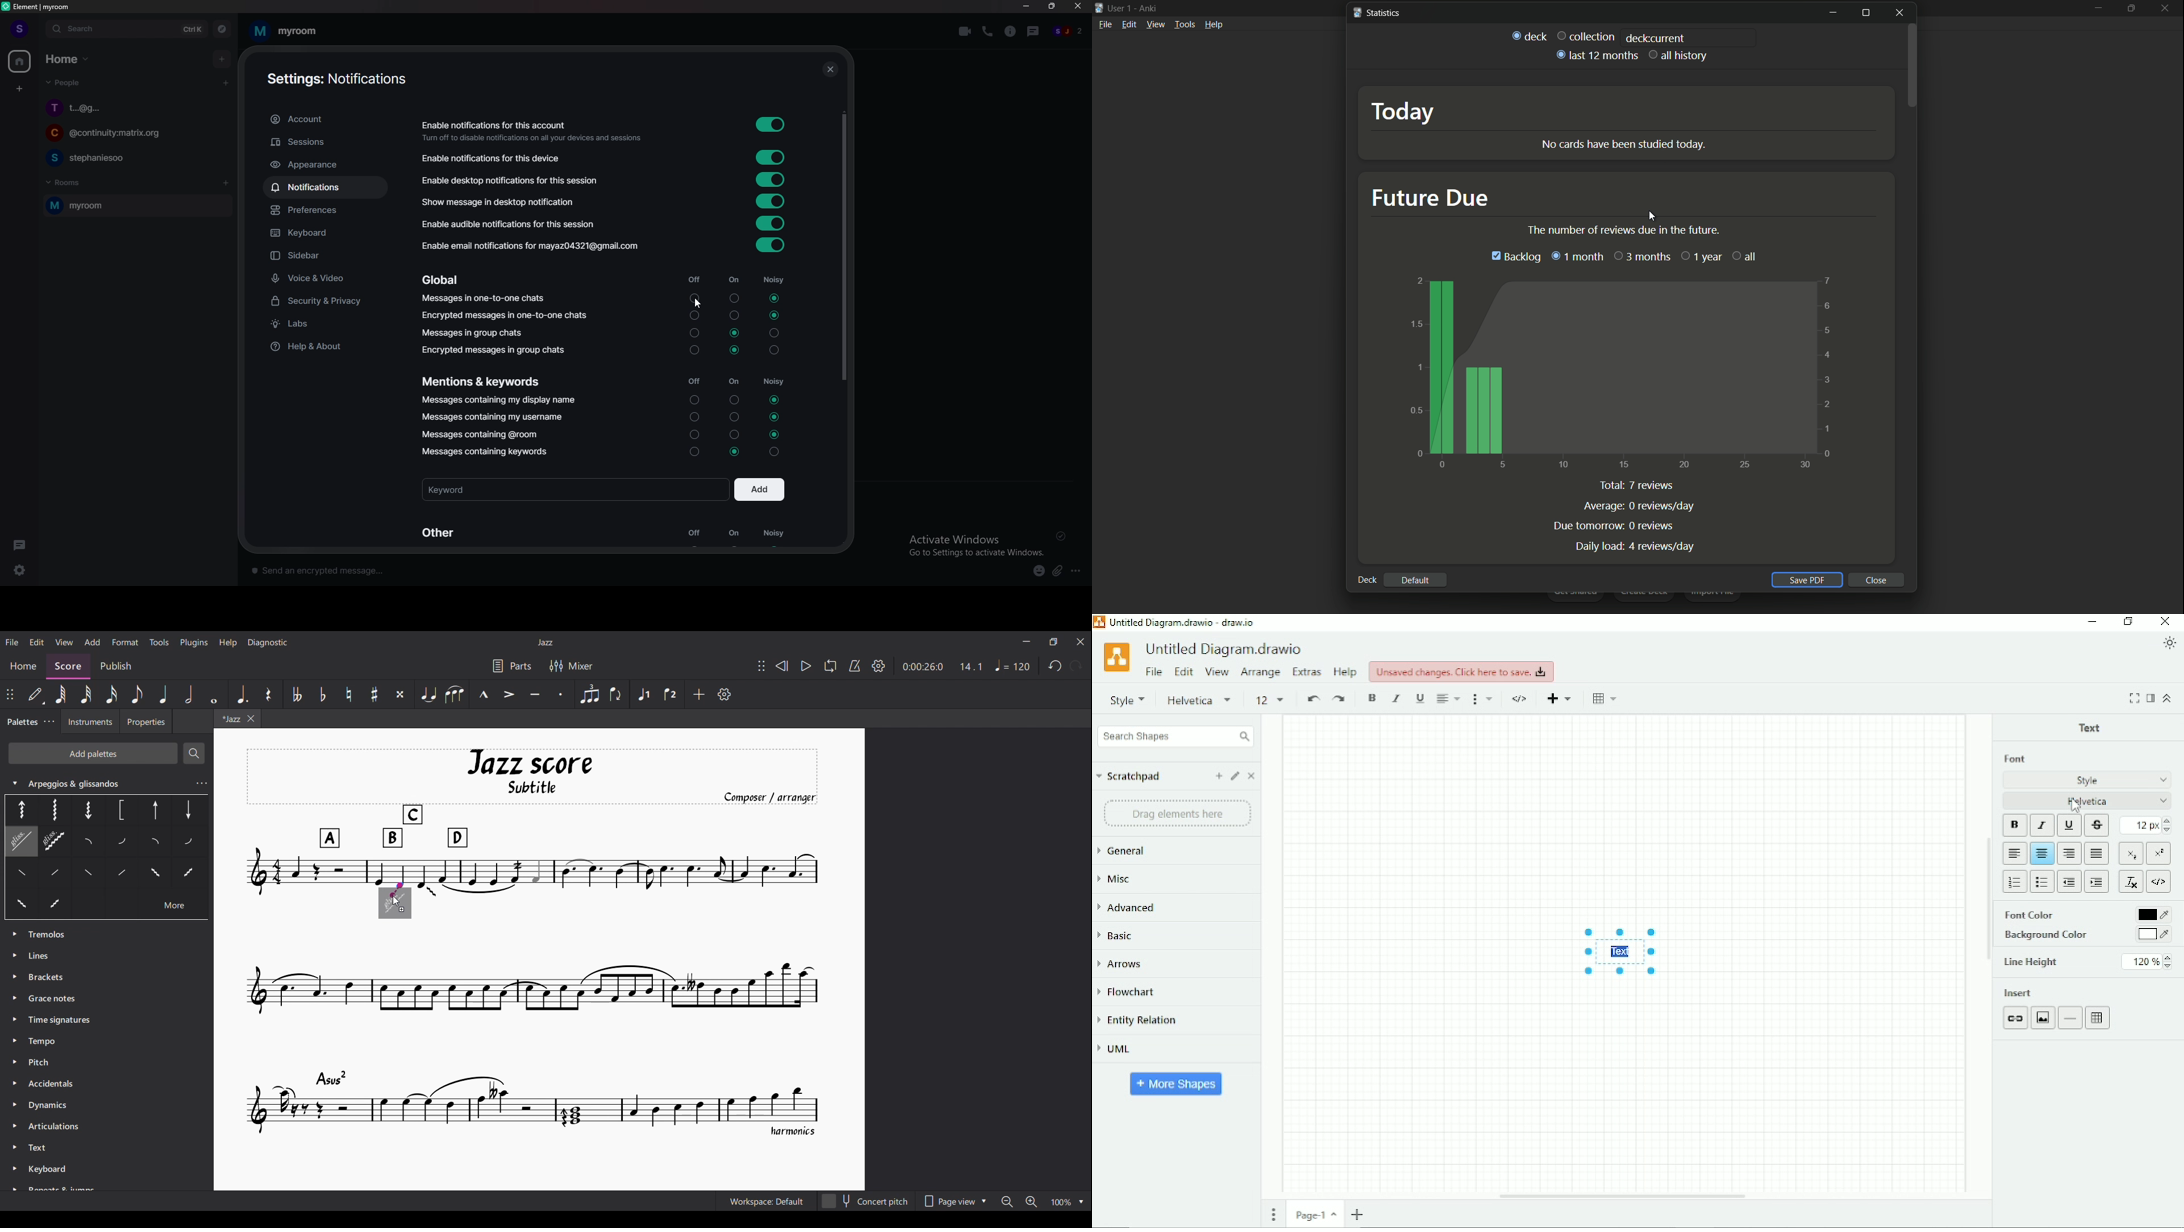 Image resolution: width=2184 pixels, height=1232 pixels. I want to click on Italic, so click(1396, 698).